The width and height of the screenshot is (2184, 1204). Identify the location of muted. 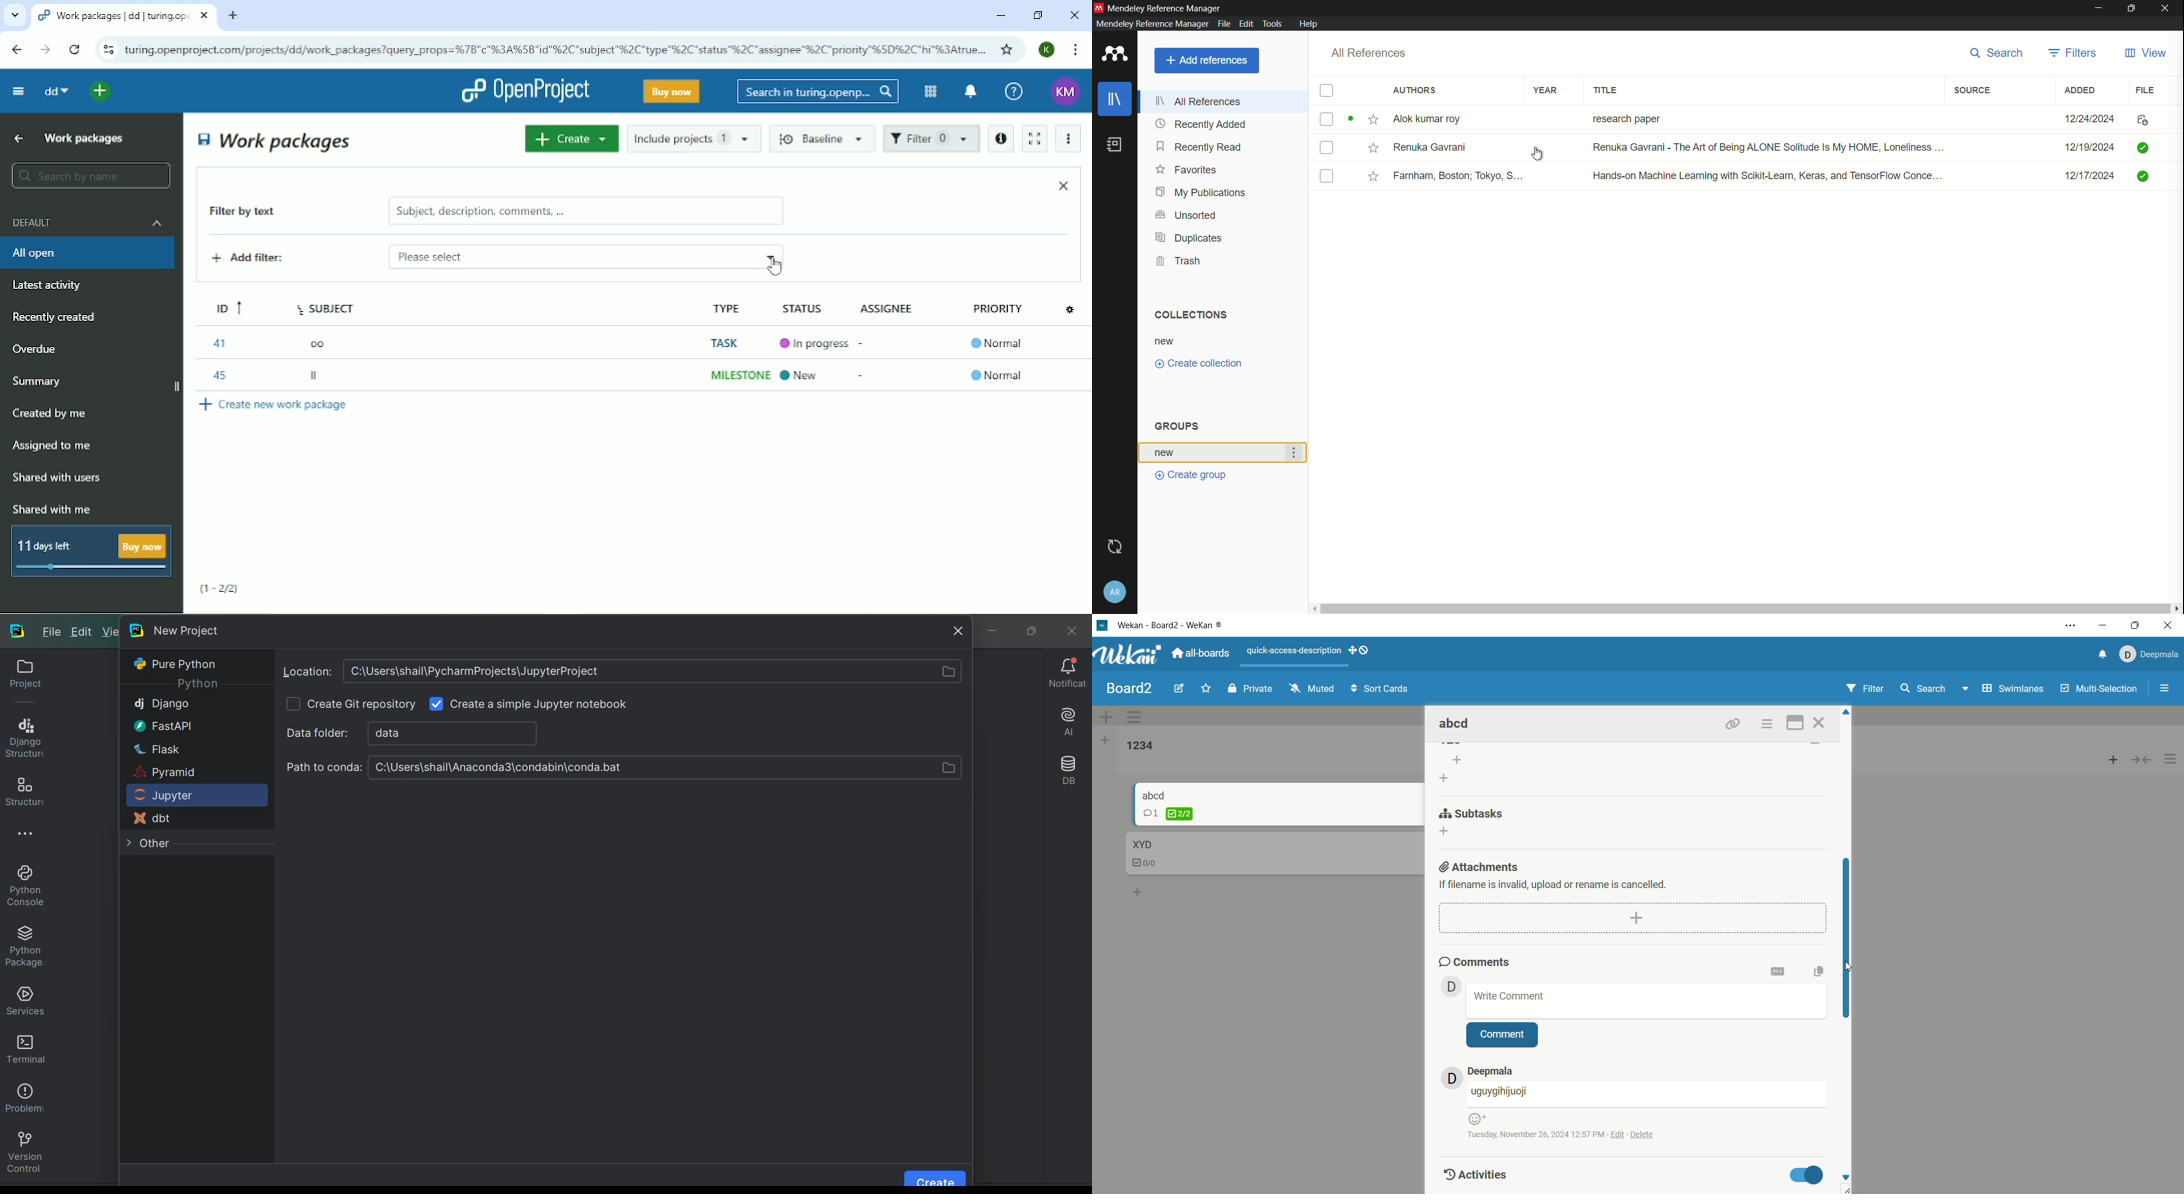
(1312, 688).